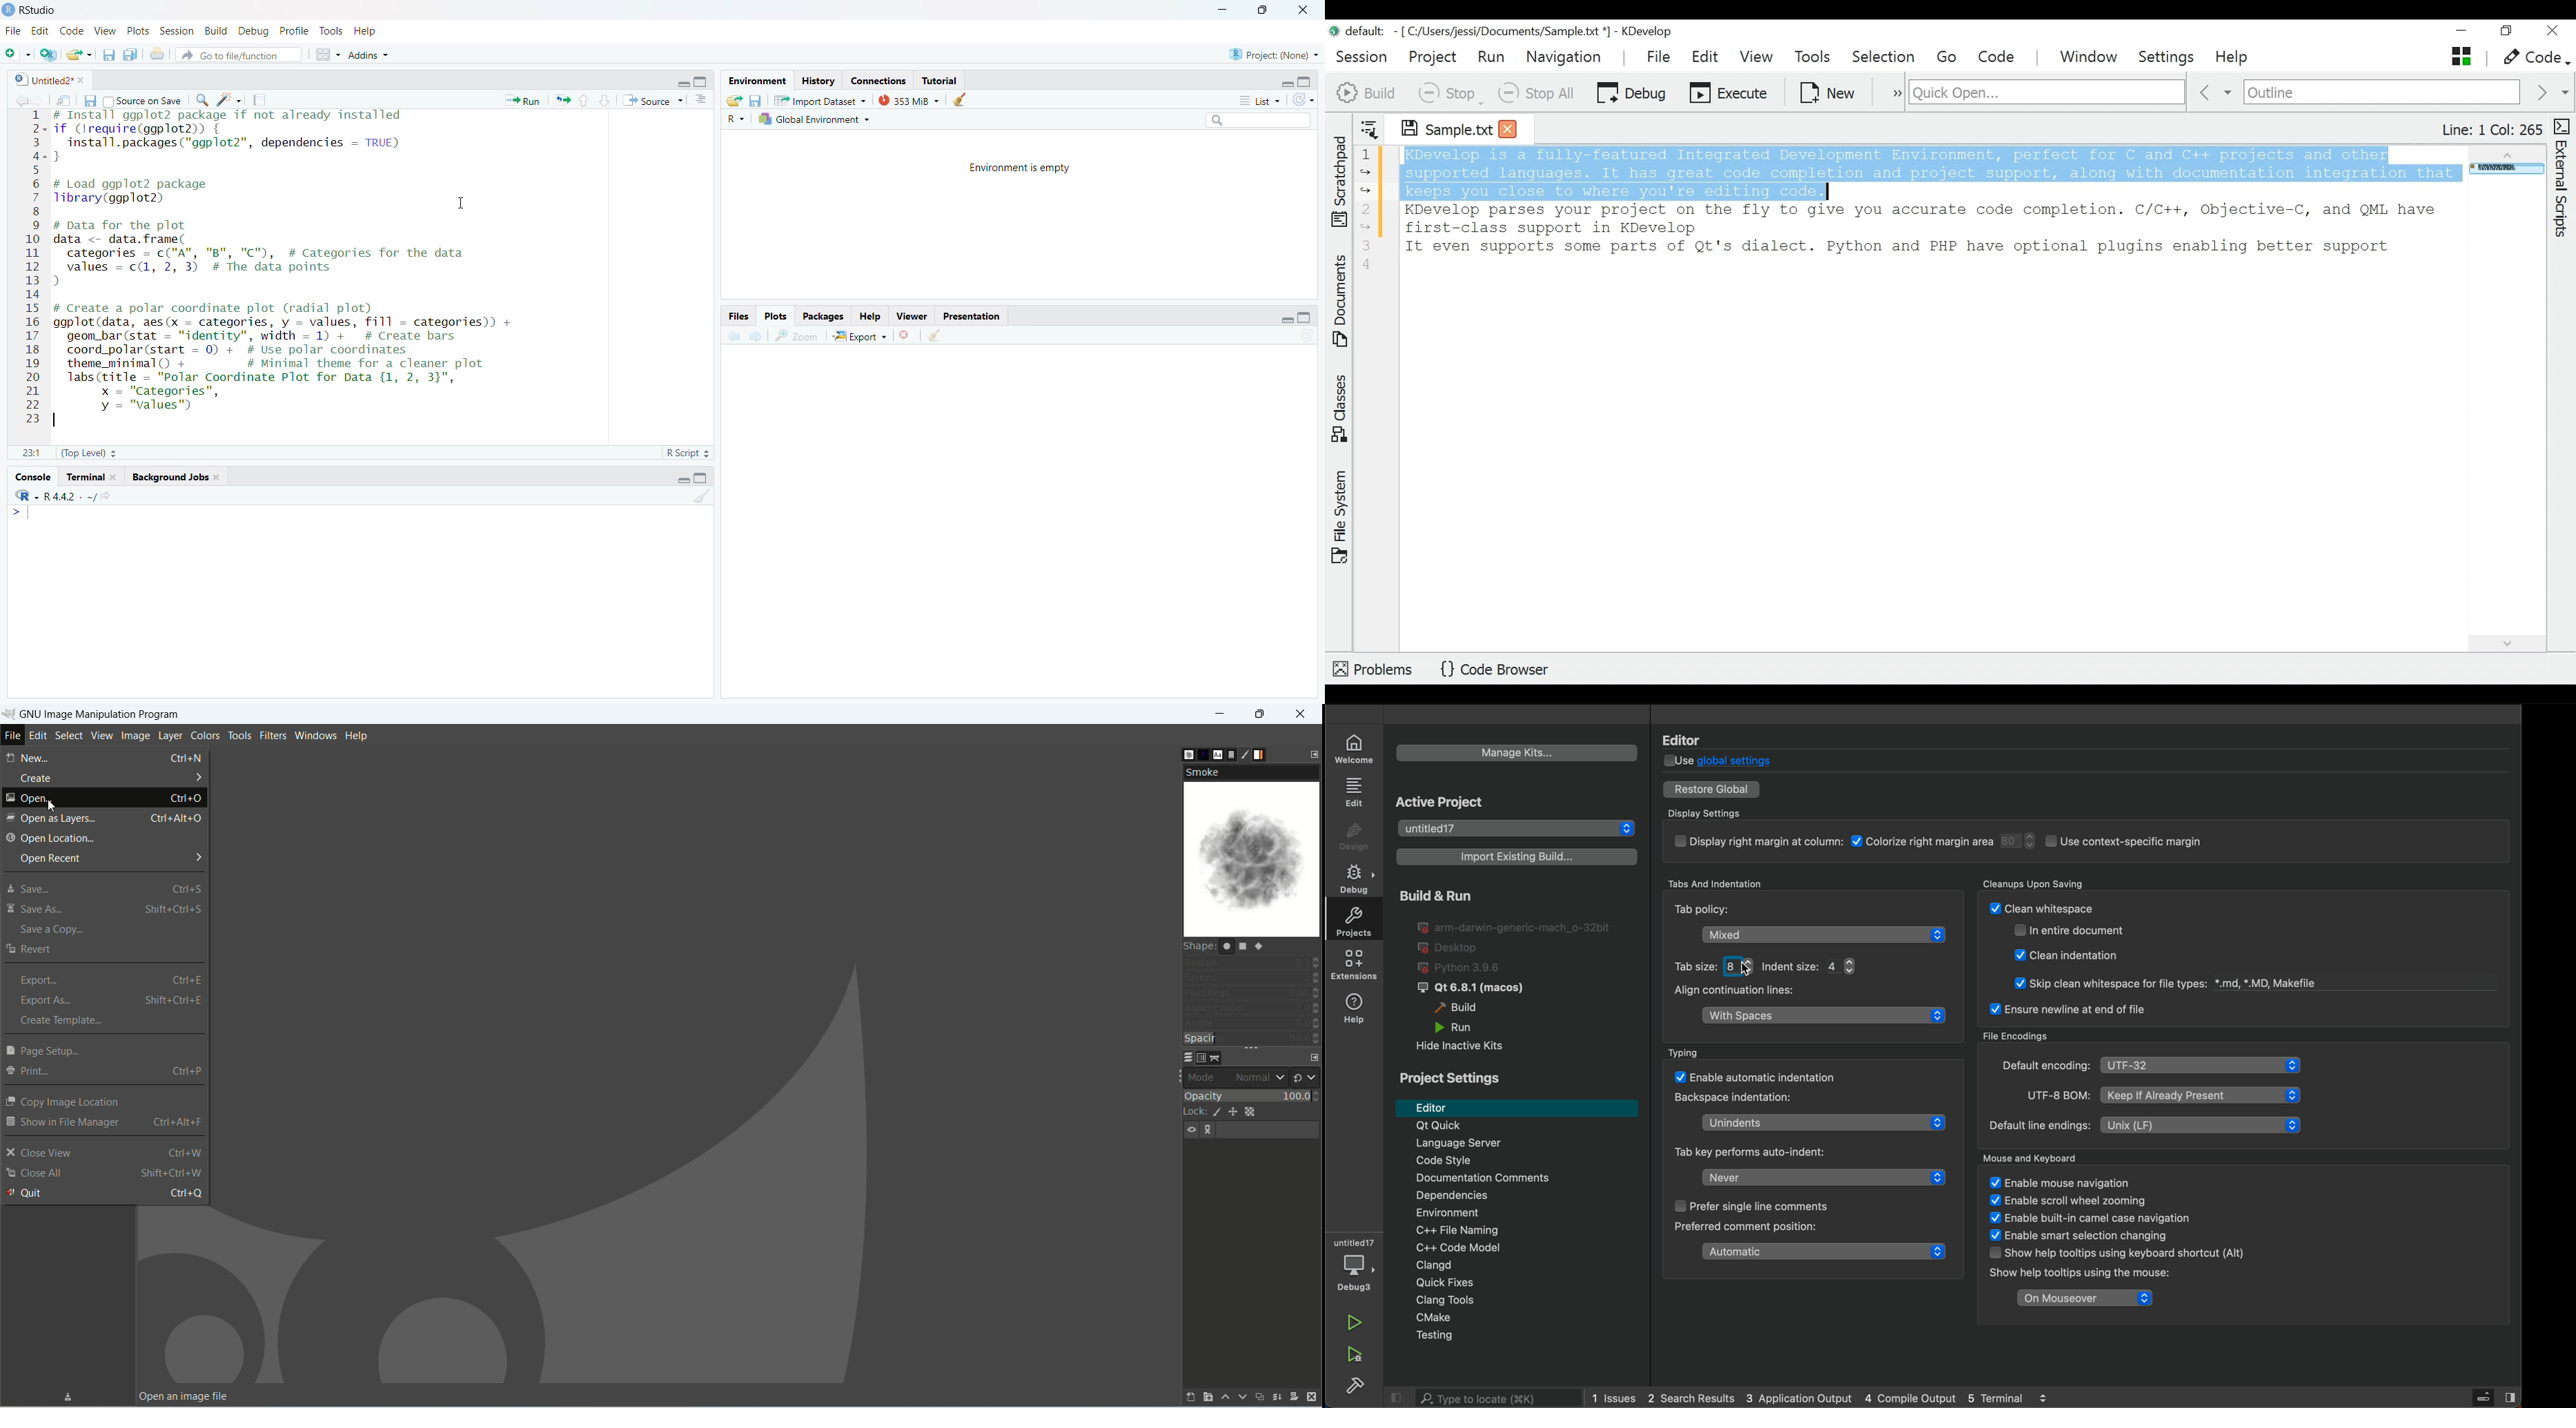 This screenshot has width=2576, height=1428. I want to click on Layer, so click(168, 735).